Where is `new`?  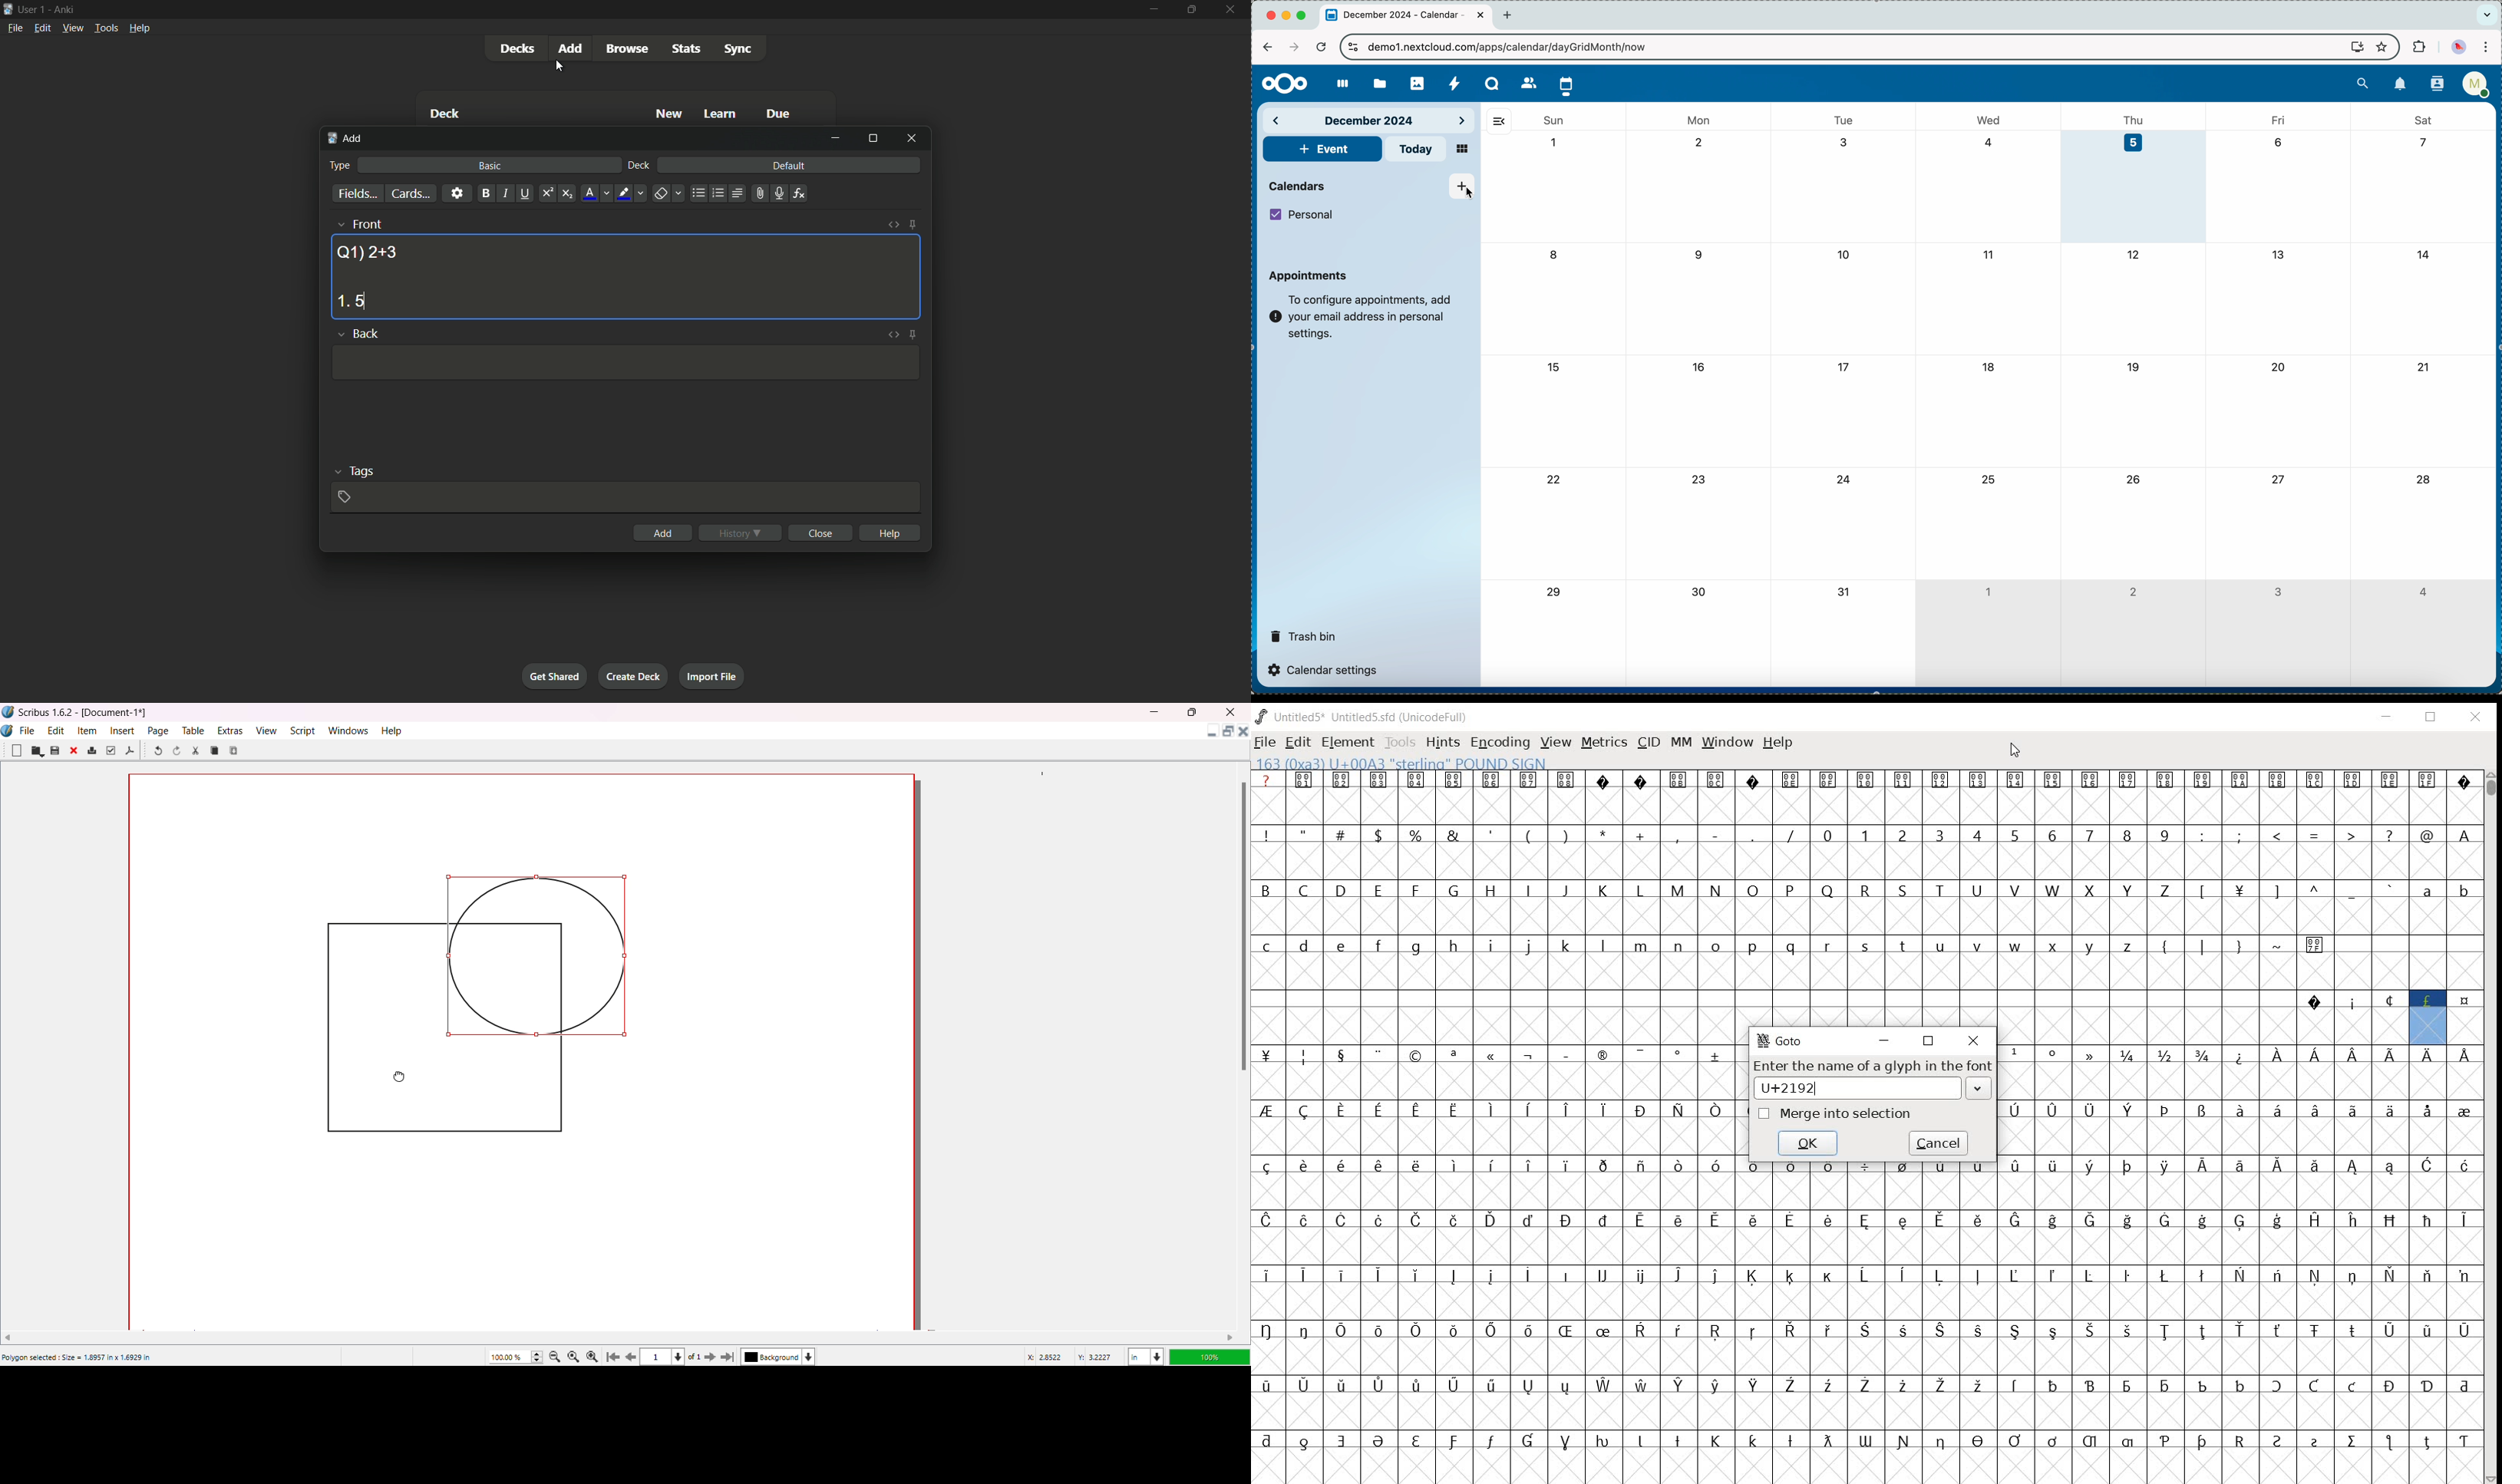 new is located at coordinates (670, 113).